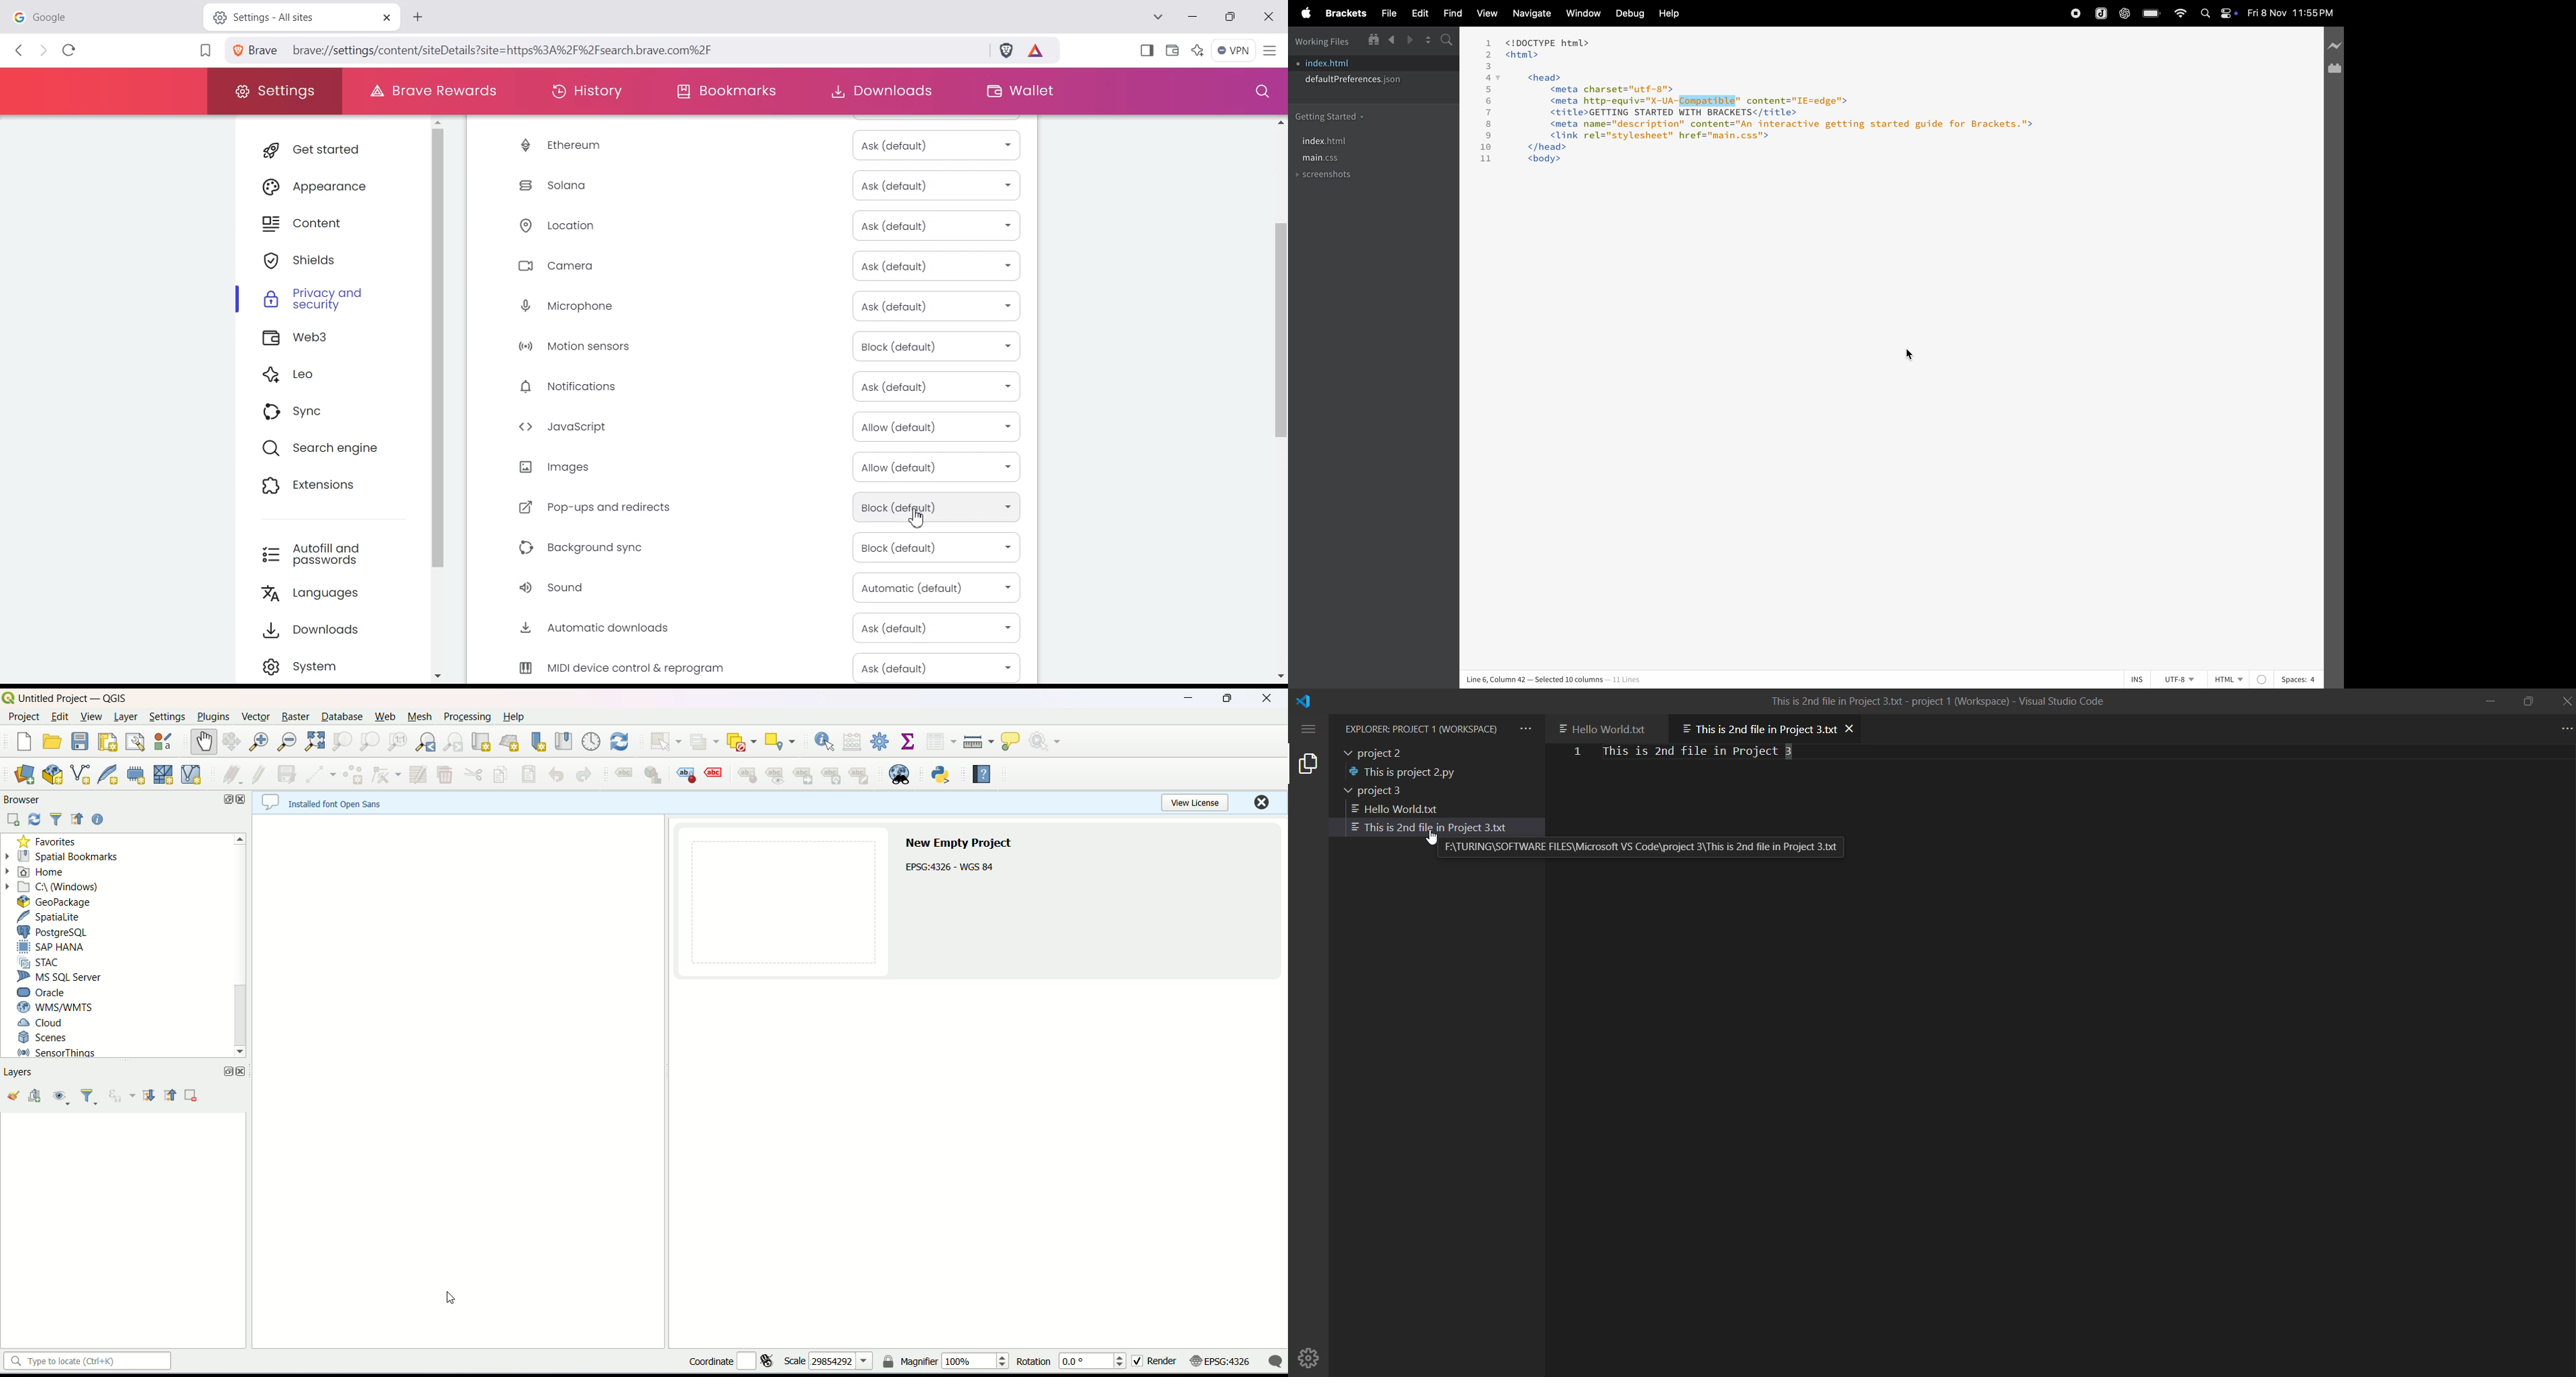 The height and width of the screenshot is (1400, 2576). I want to click on current open file, so click(1757, 726).